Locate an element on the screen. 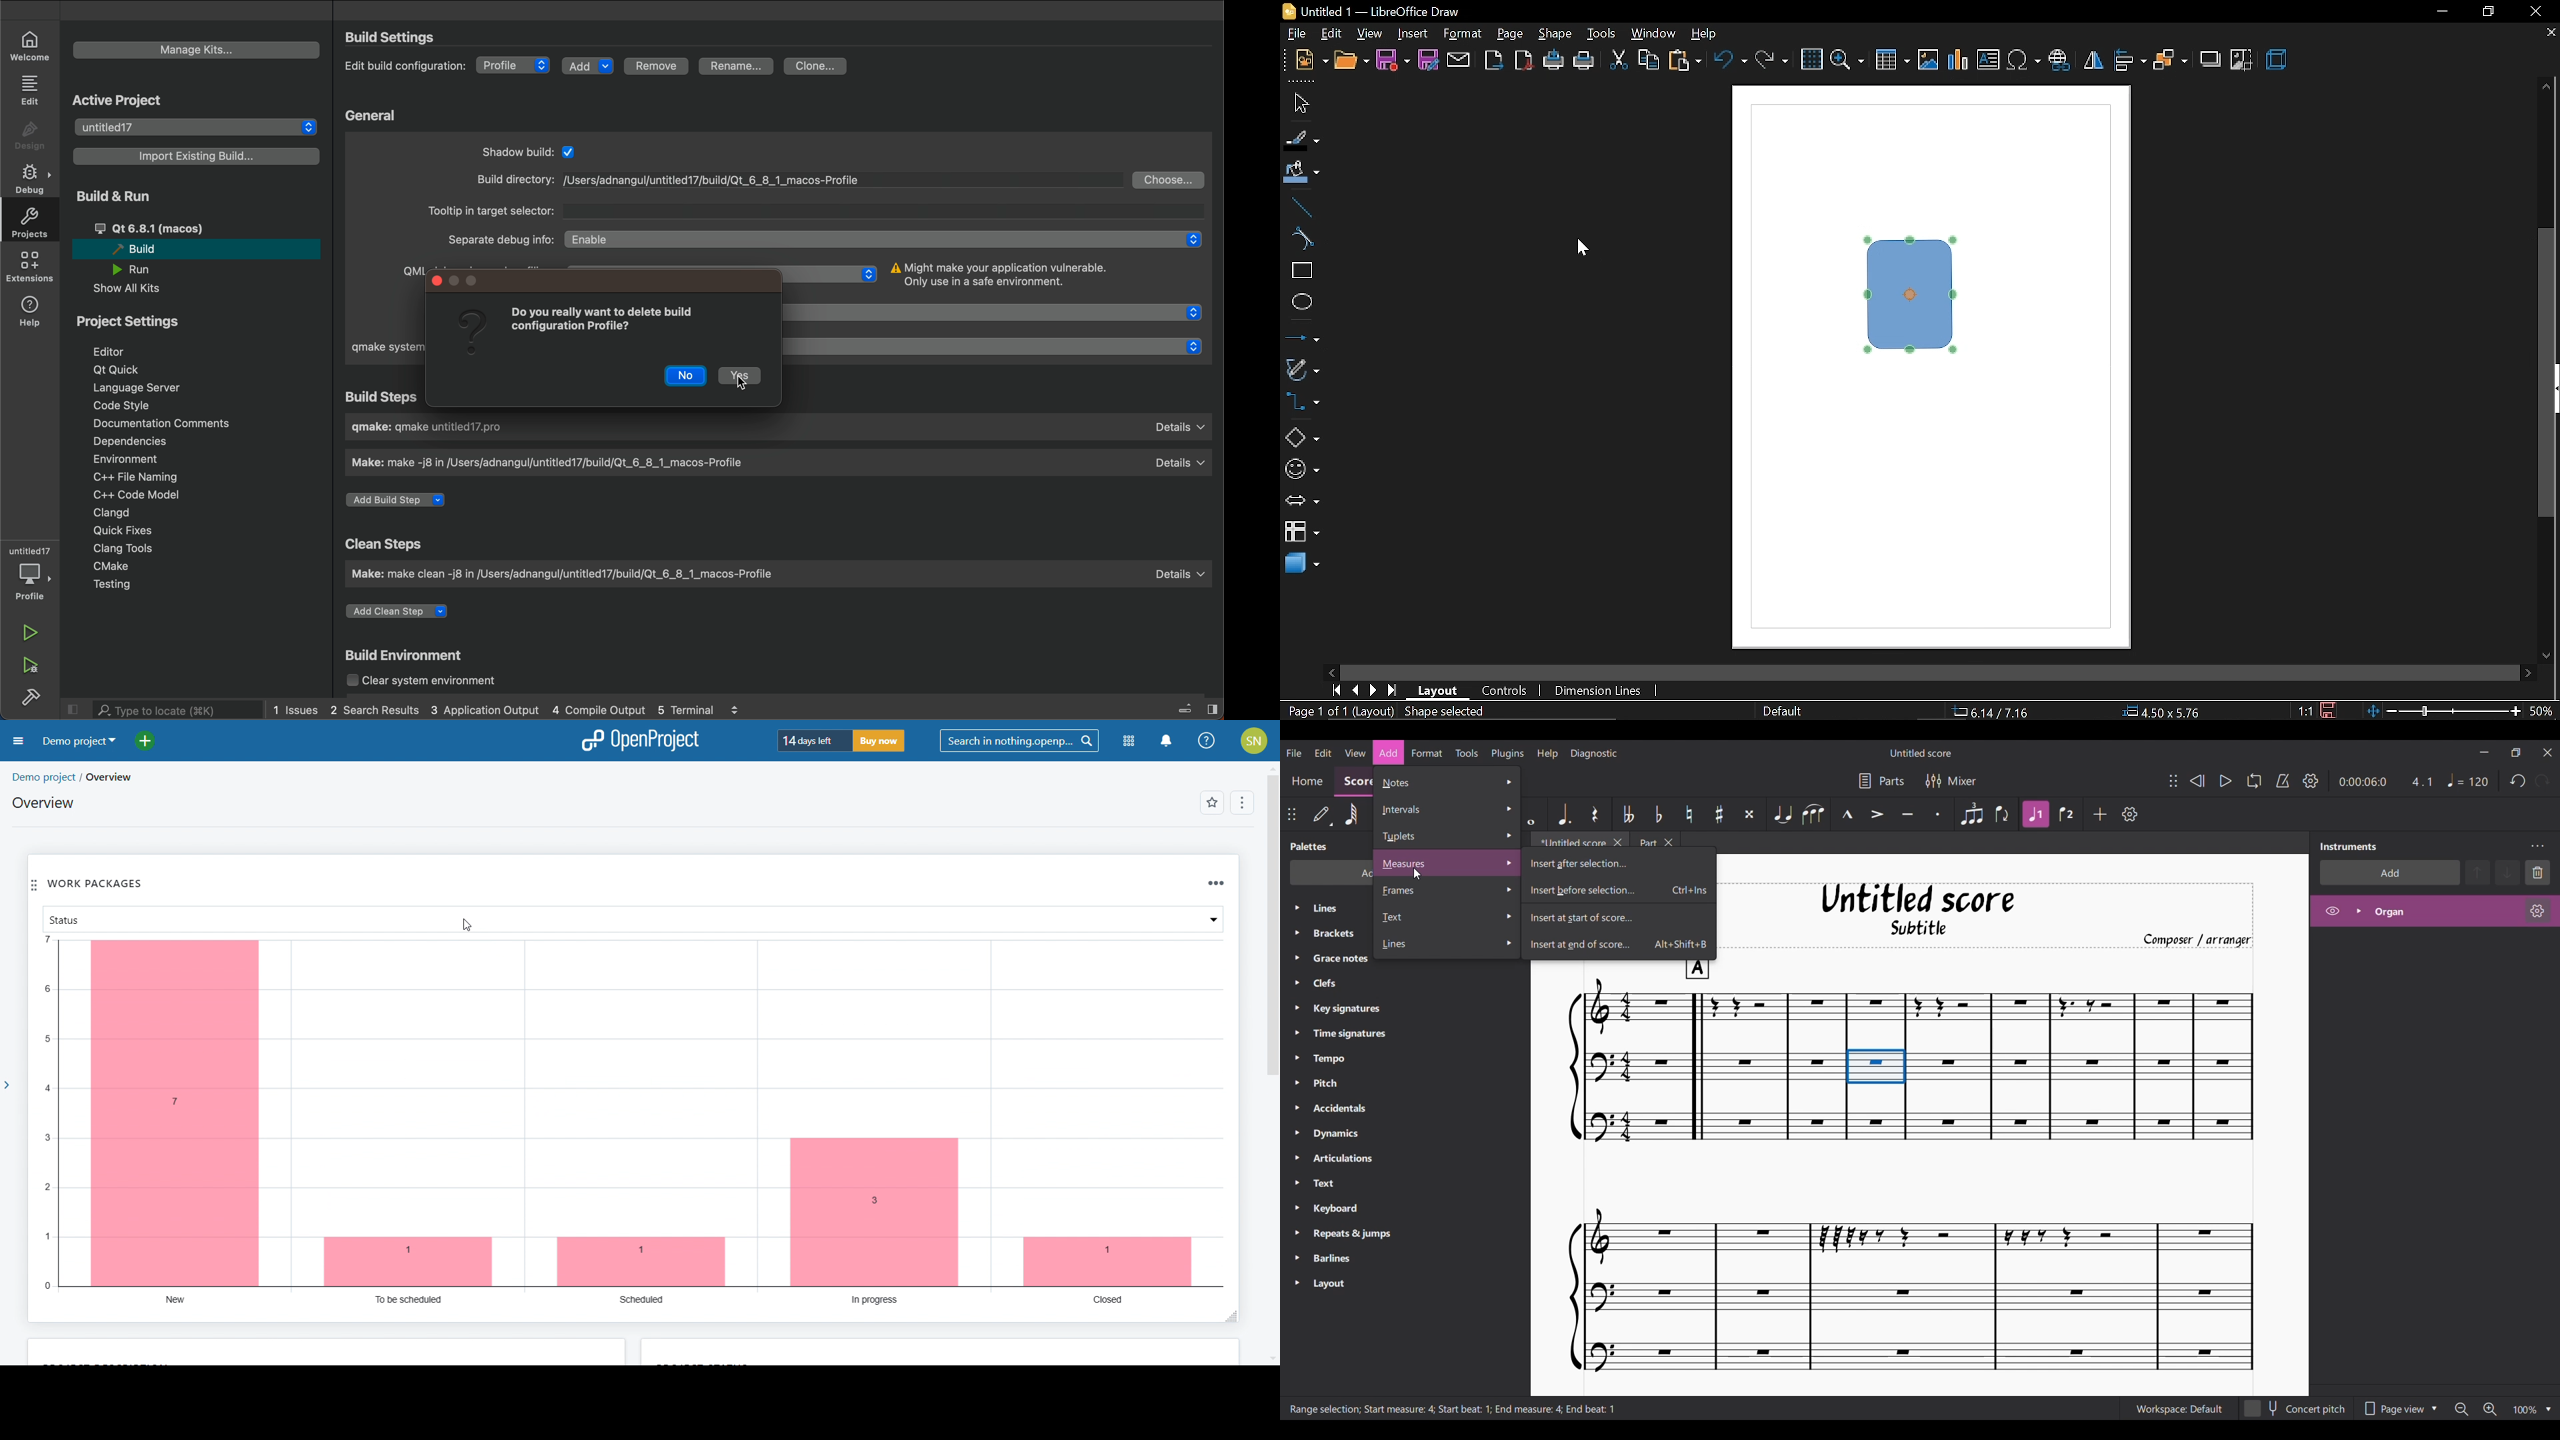 The width and height of the screenshot is (2576, 1456). Insert at end of score is located at coordinates (1619, 946).